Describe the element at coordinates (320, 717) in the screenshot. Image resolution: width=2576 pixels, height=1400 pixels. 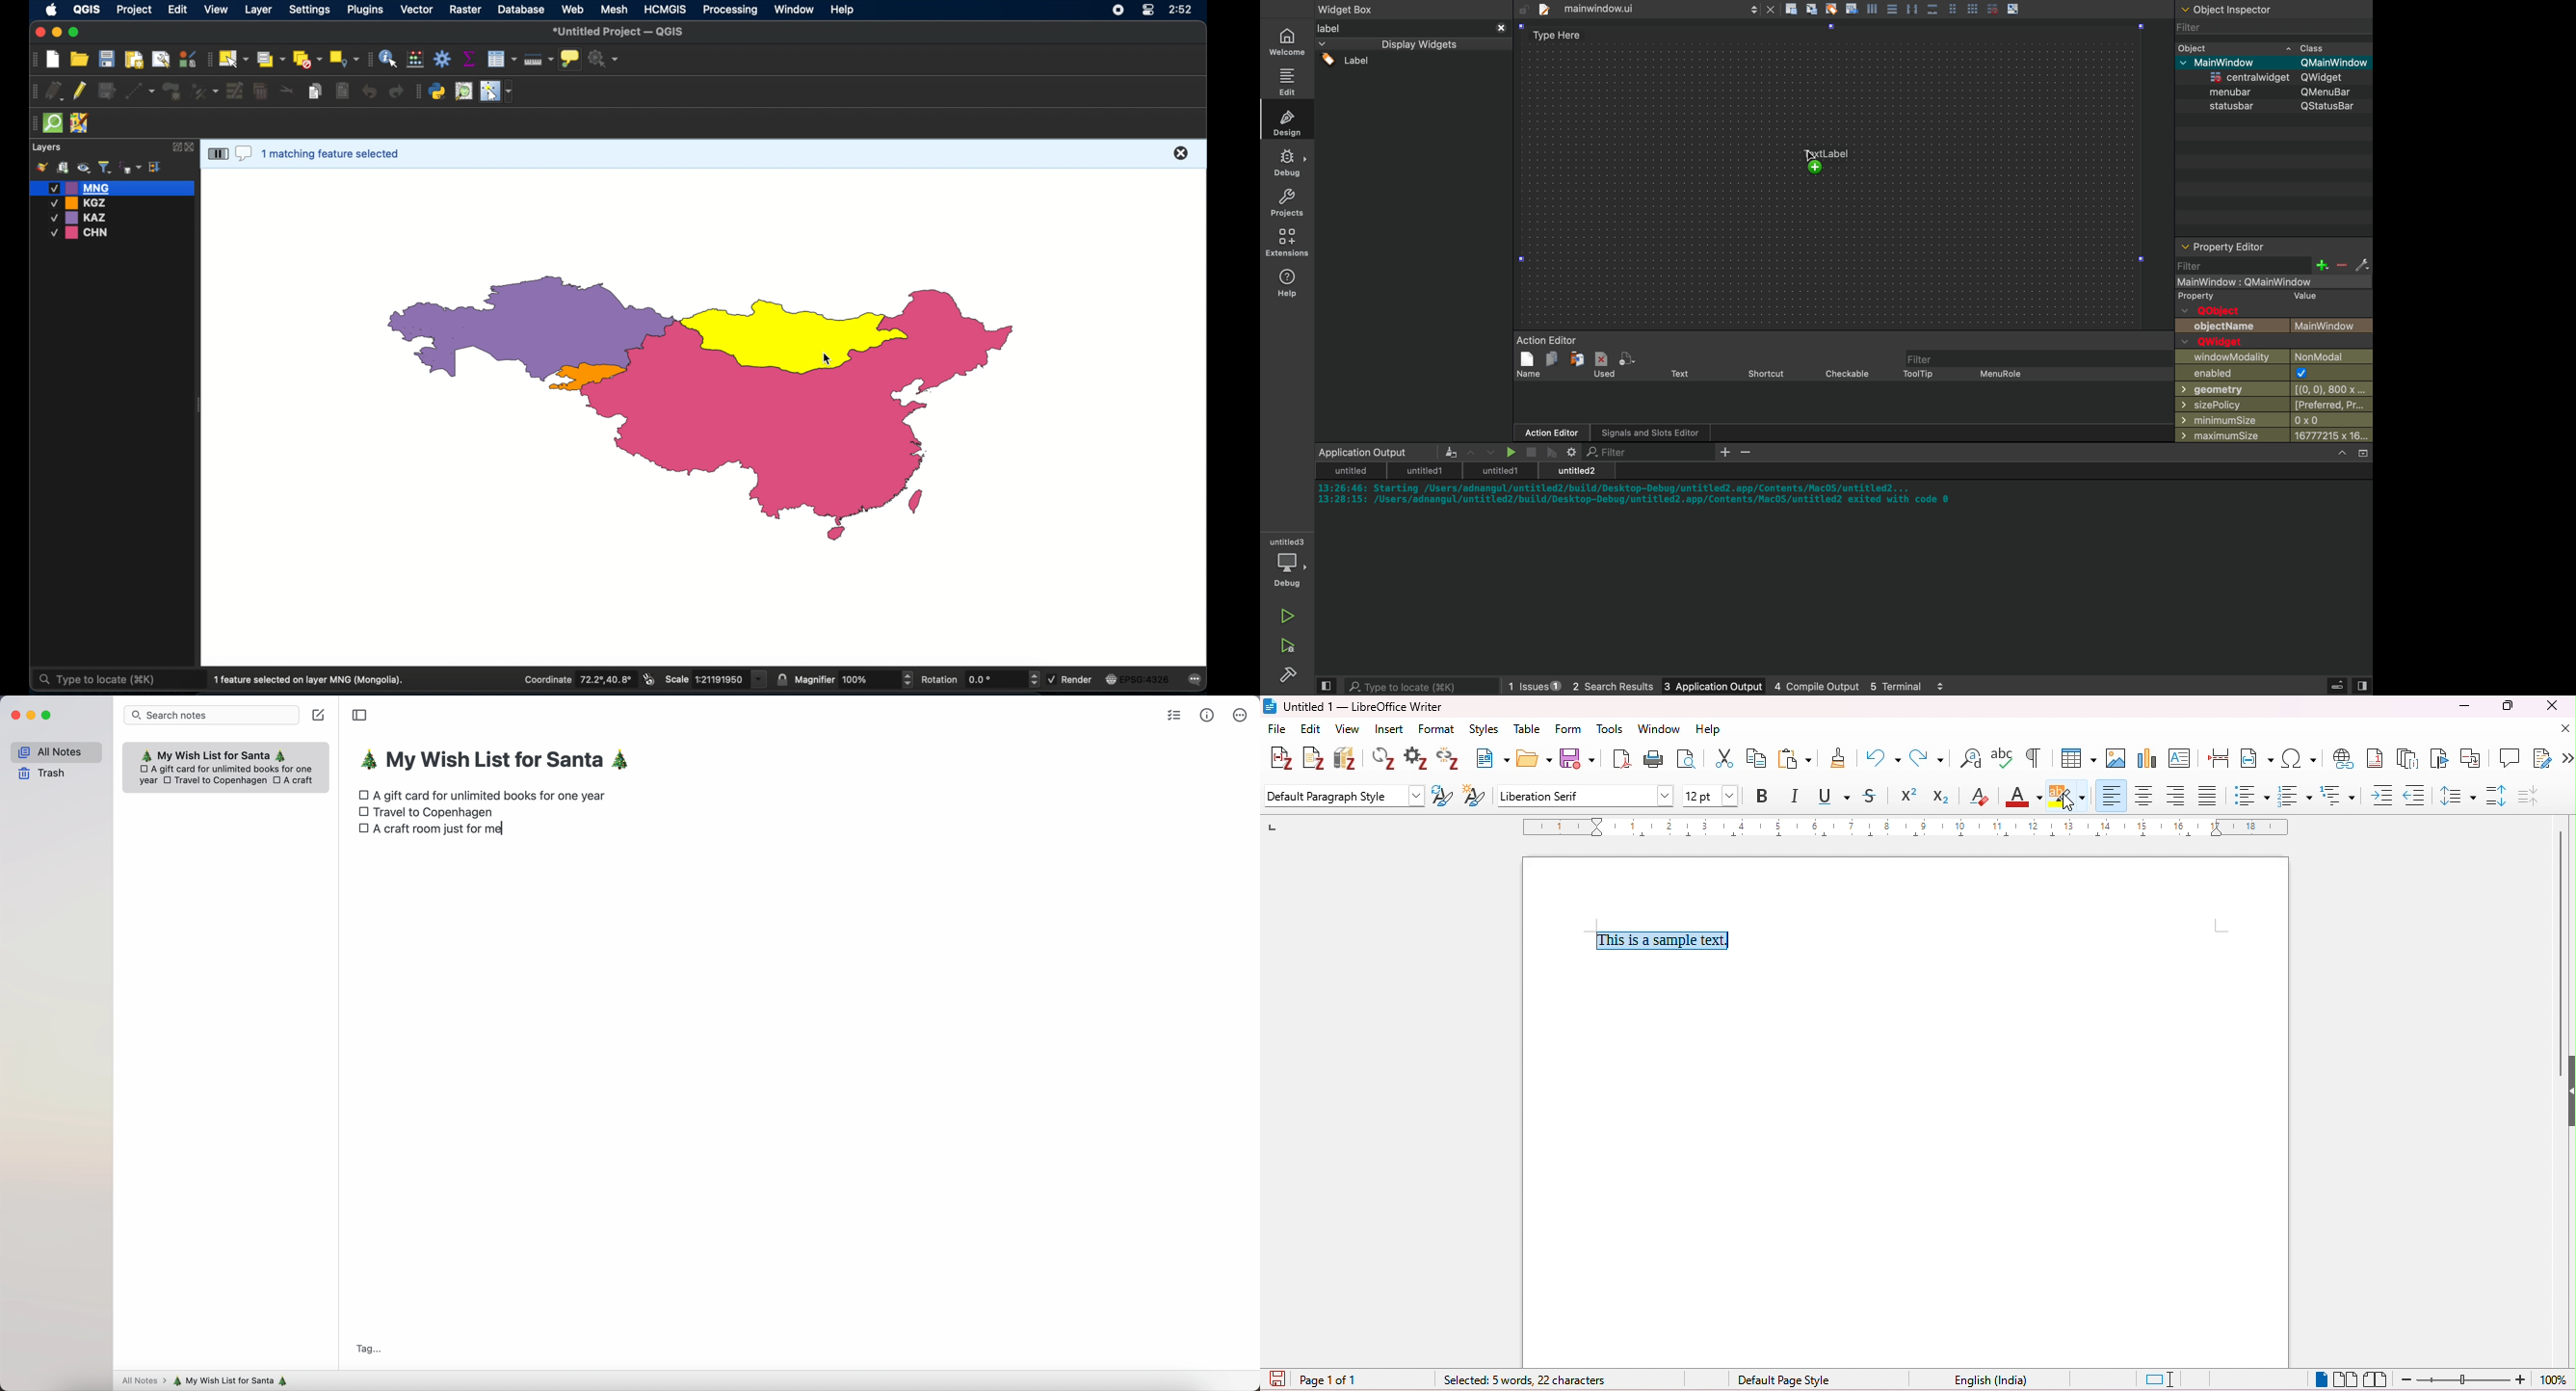
I see `create note` at that location.